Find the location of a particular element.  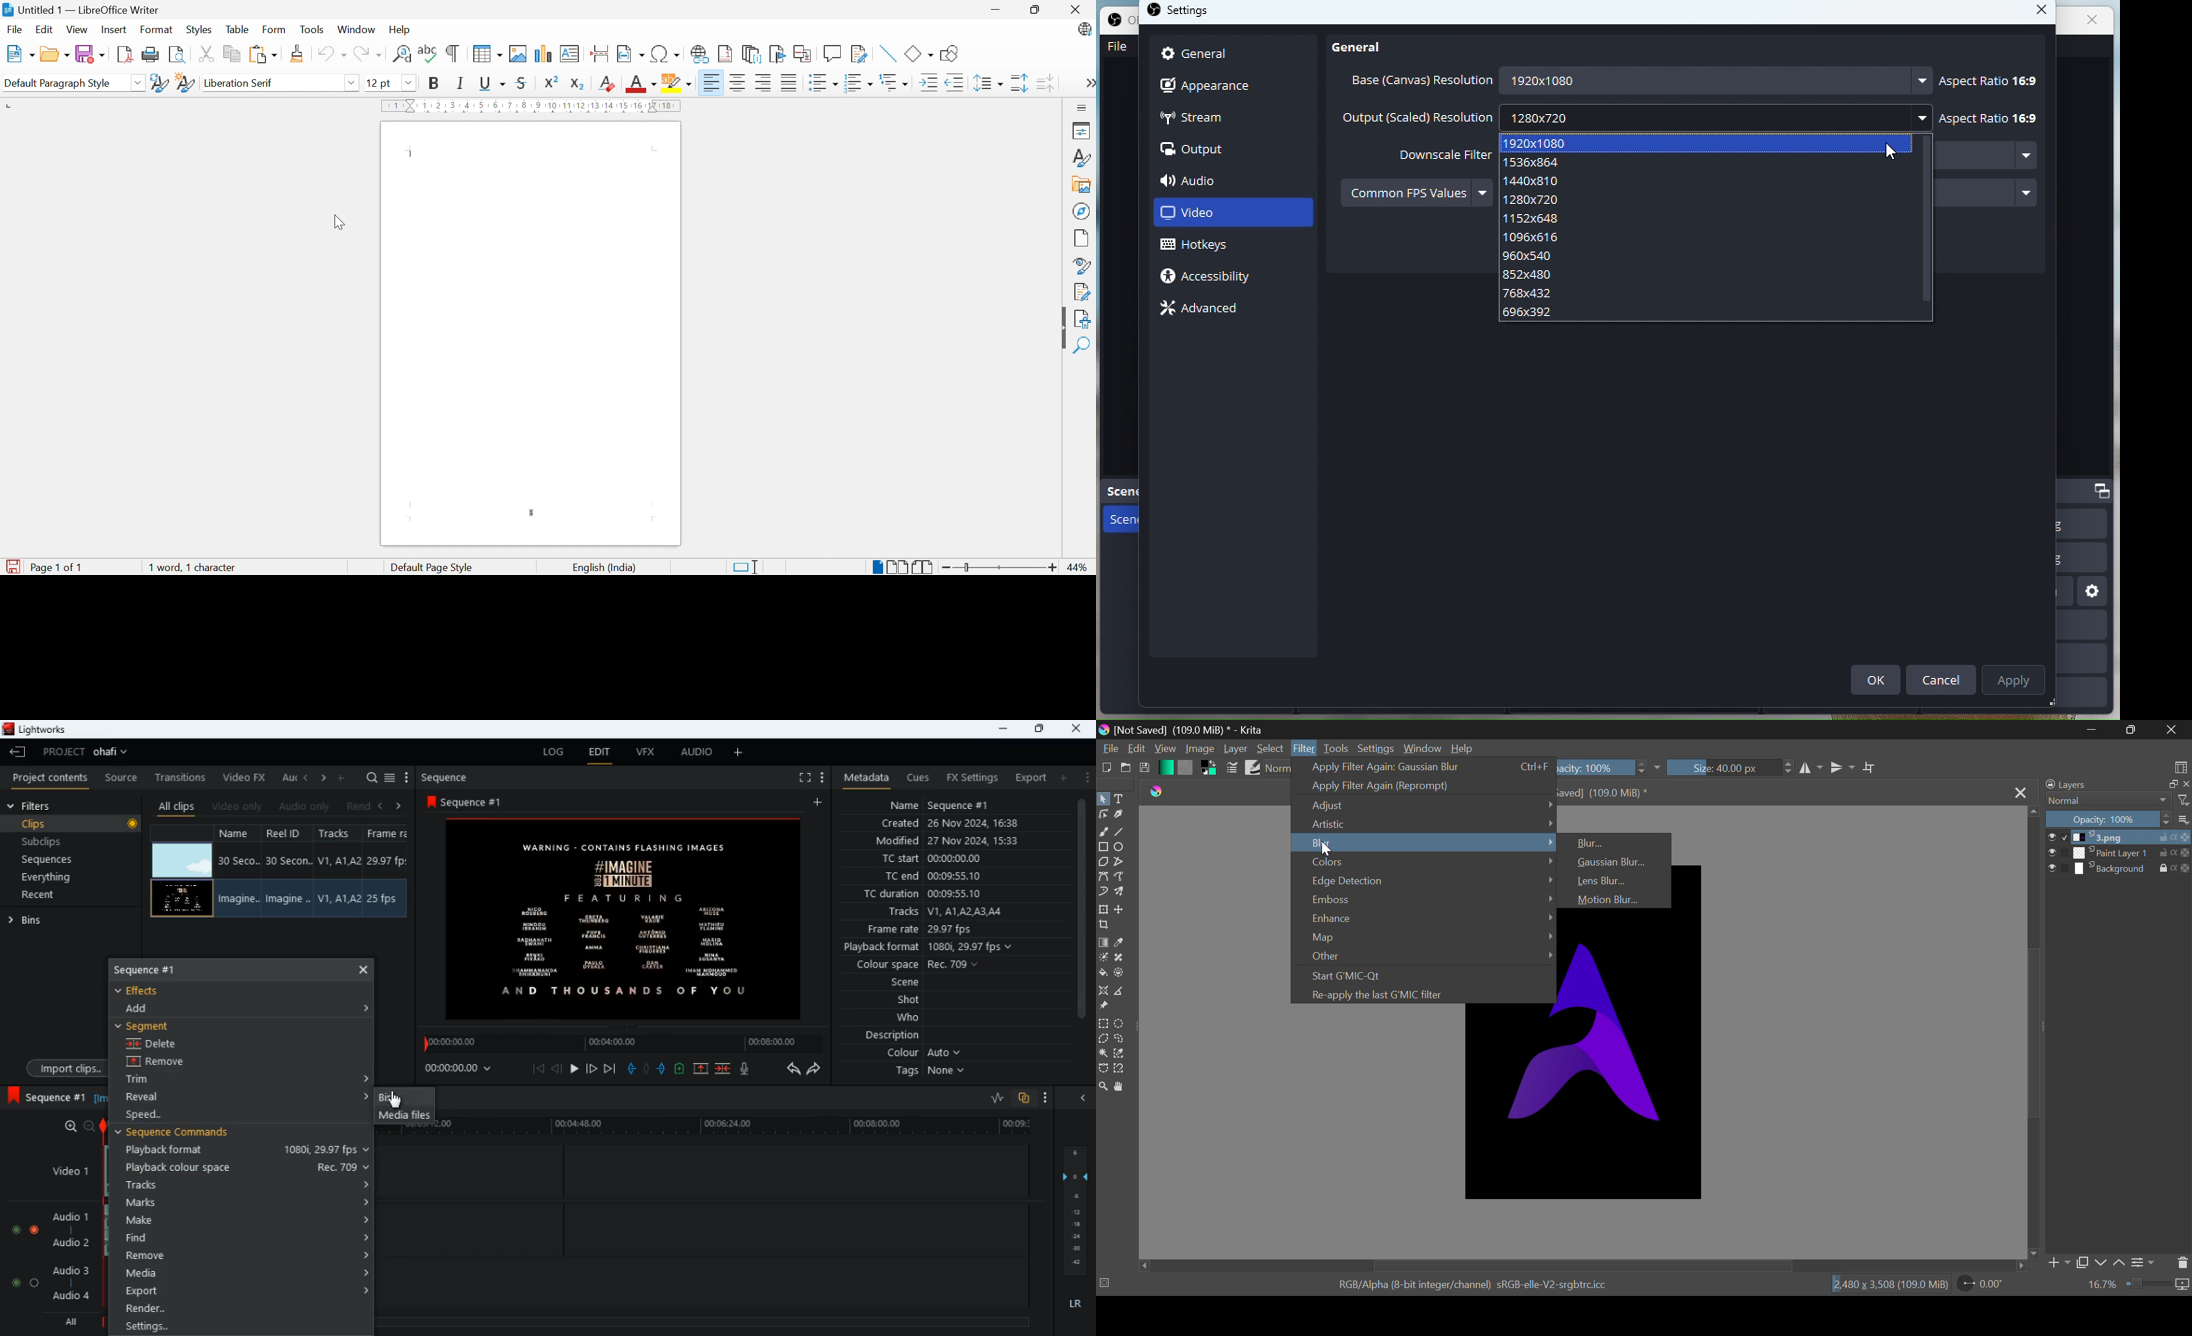

852x480 is located at coordinates (1708, 274).